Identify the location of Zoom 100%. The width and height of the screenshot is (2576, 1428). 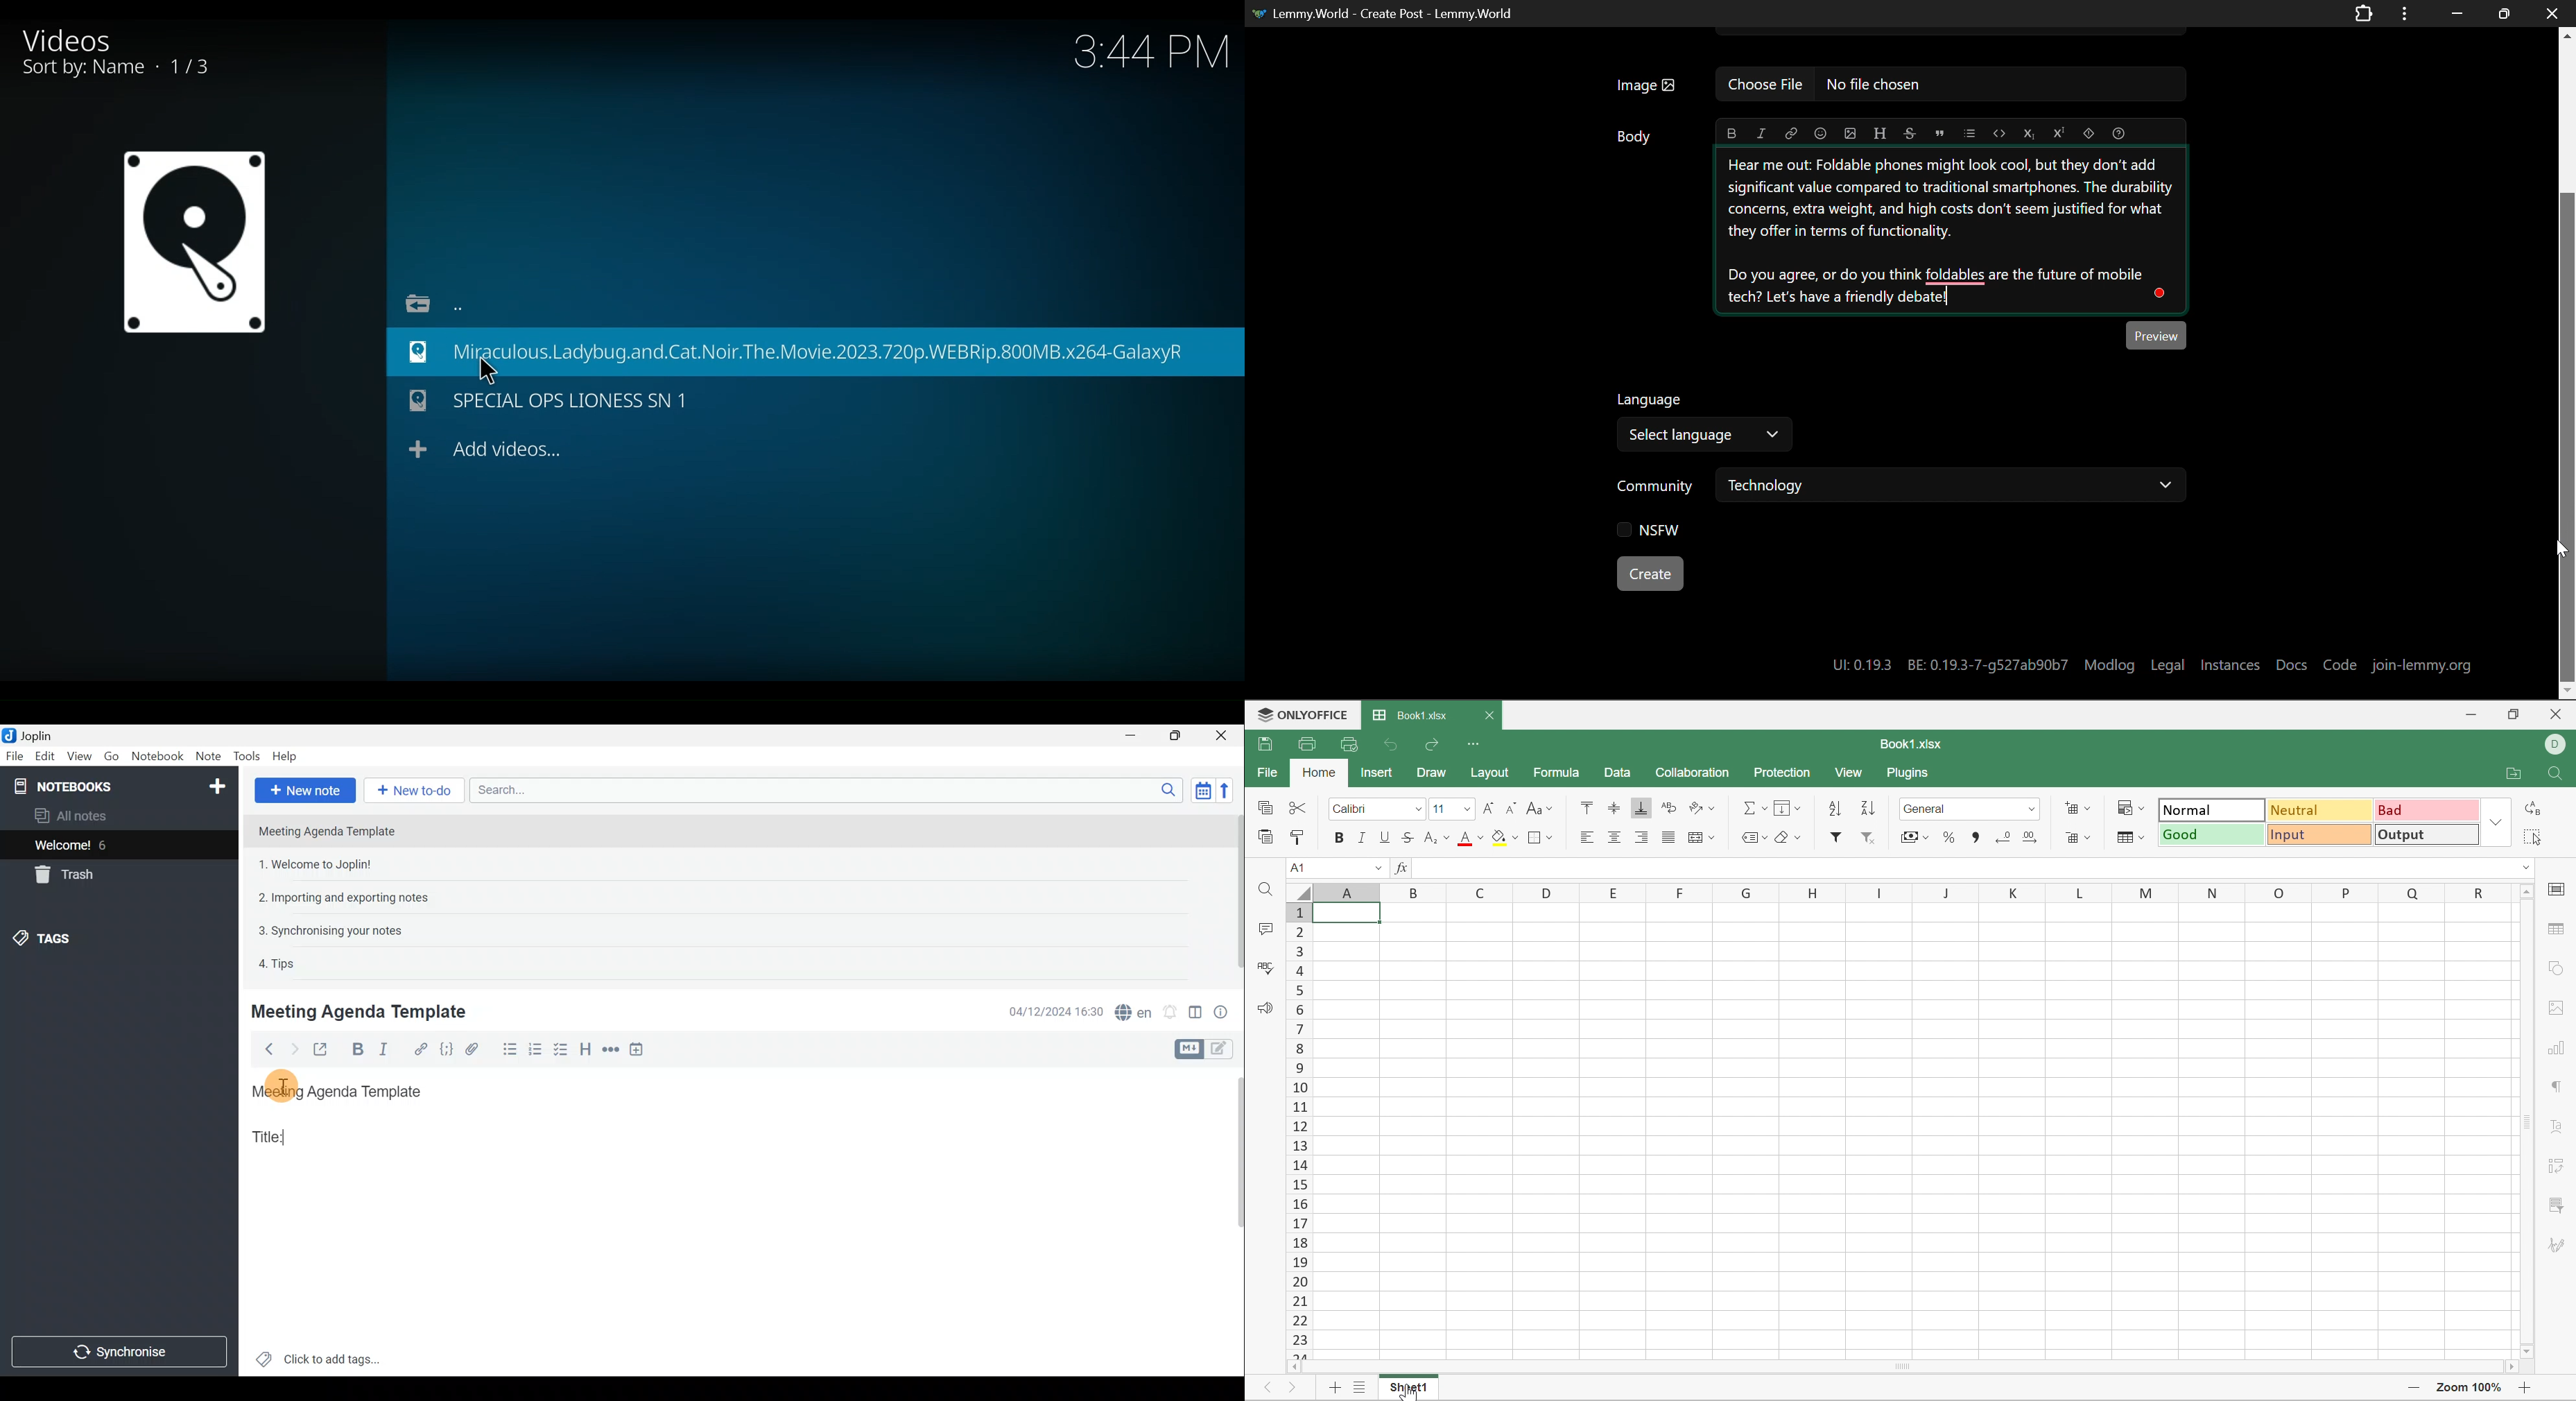
(2470, 1389).